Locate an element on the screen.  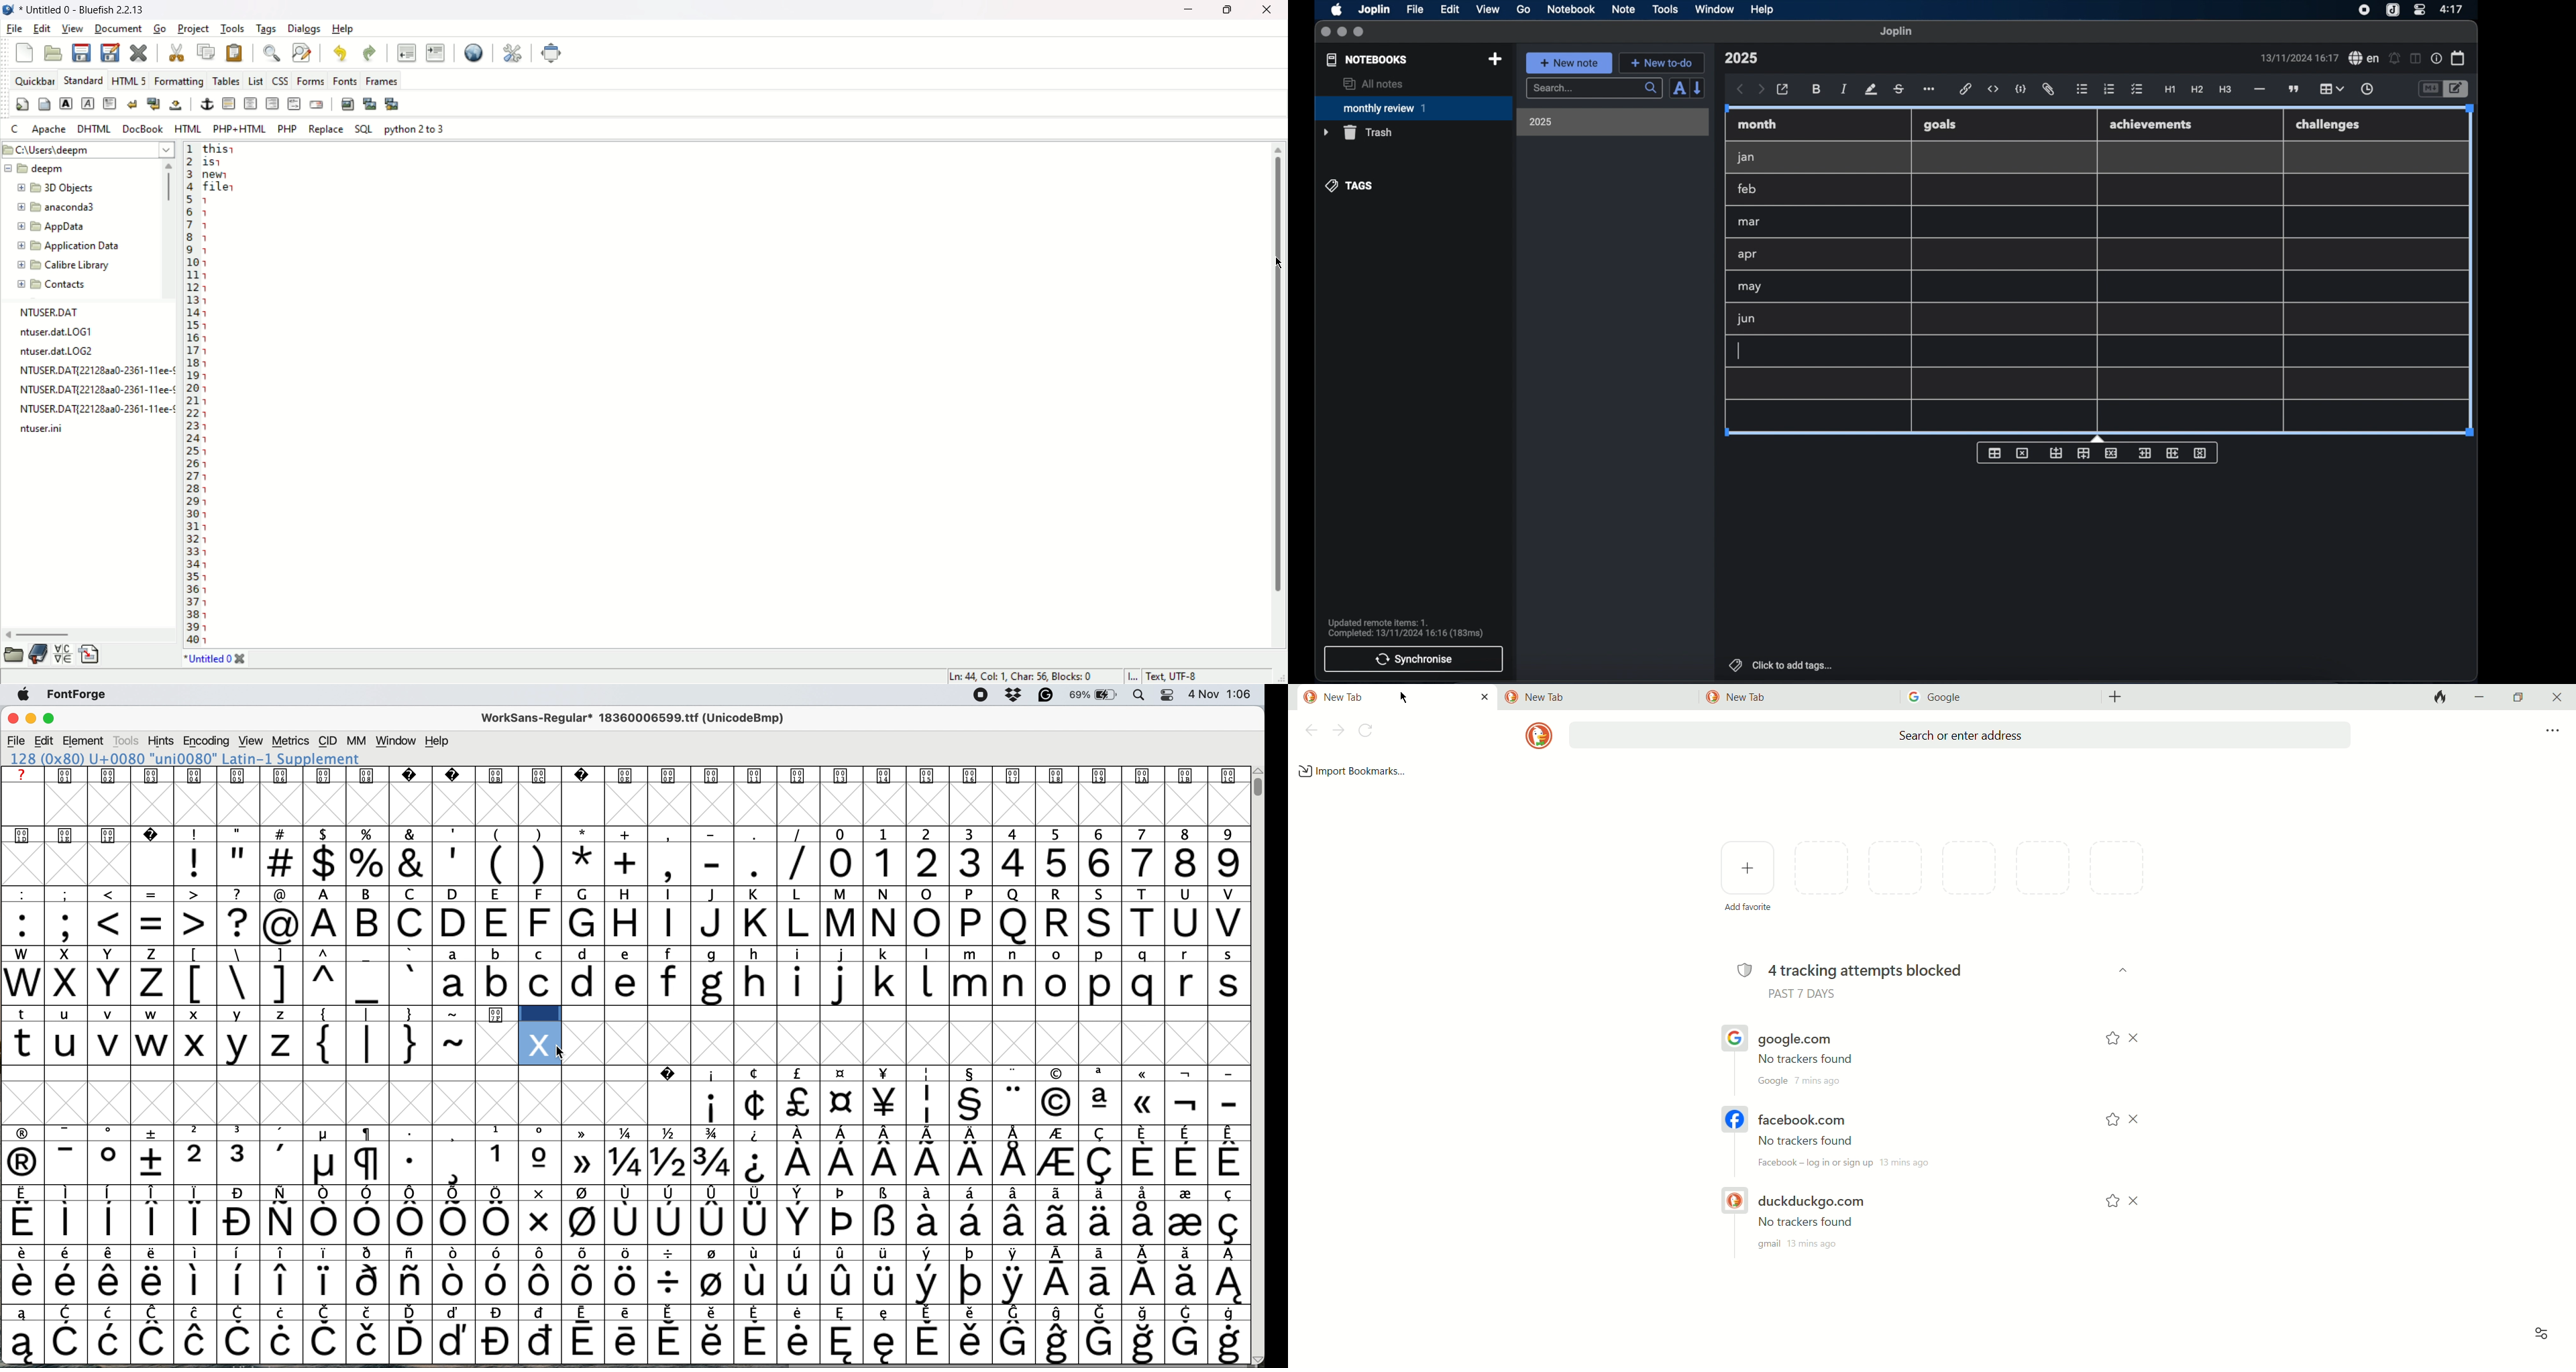
delete table is located at coordinates (2022, 453).